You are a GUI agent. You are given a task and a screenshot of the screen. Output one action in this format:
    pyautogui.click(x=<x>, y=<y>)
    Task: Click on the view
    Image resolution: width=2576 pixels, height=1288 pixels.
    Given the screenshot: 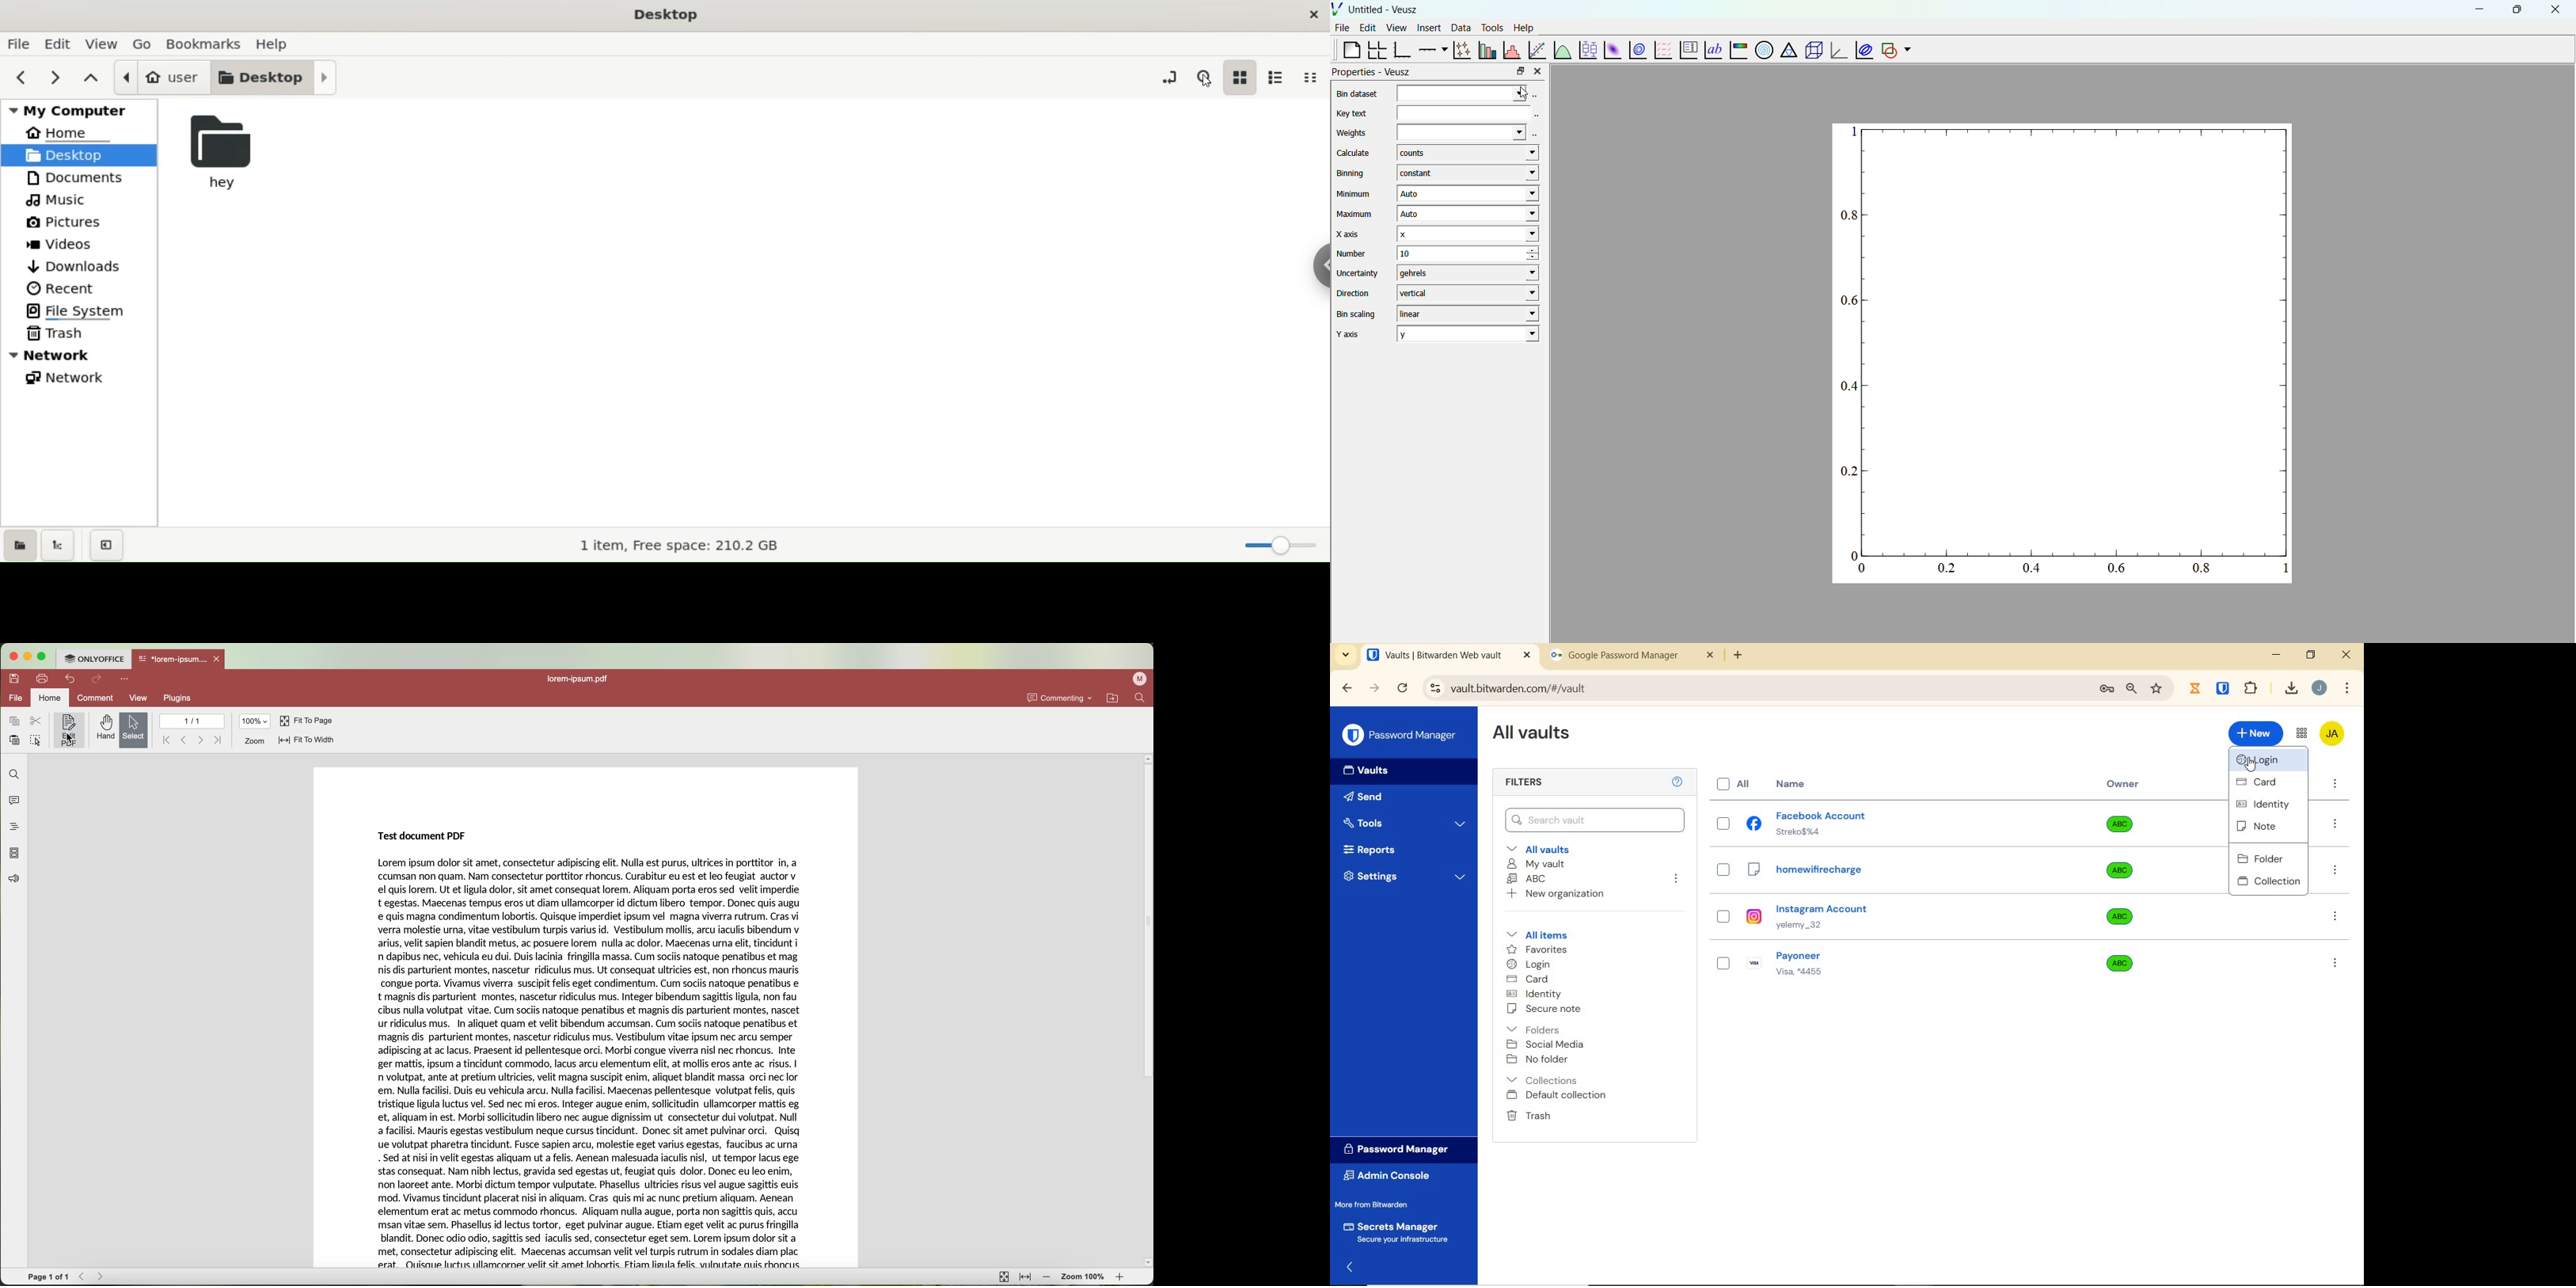 What is the action you would take?
    pyautogui.click(x=138, y=699)
    